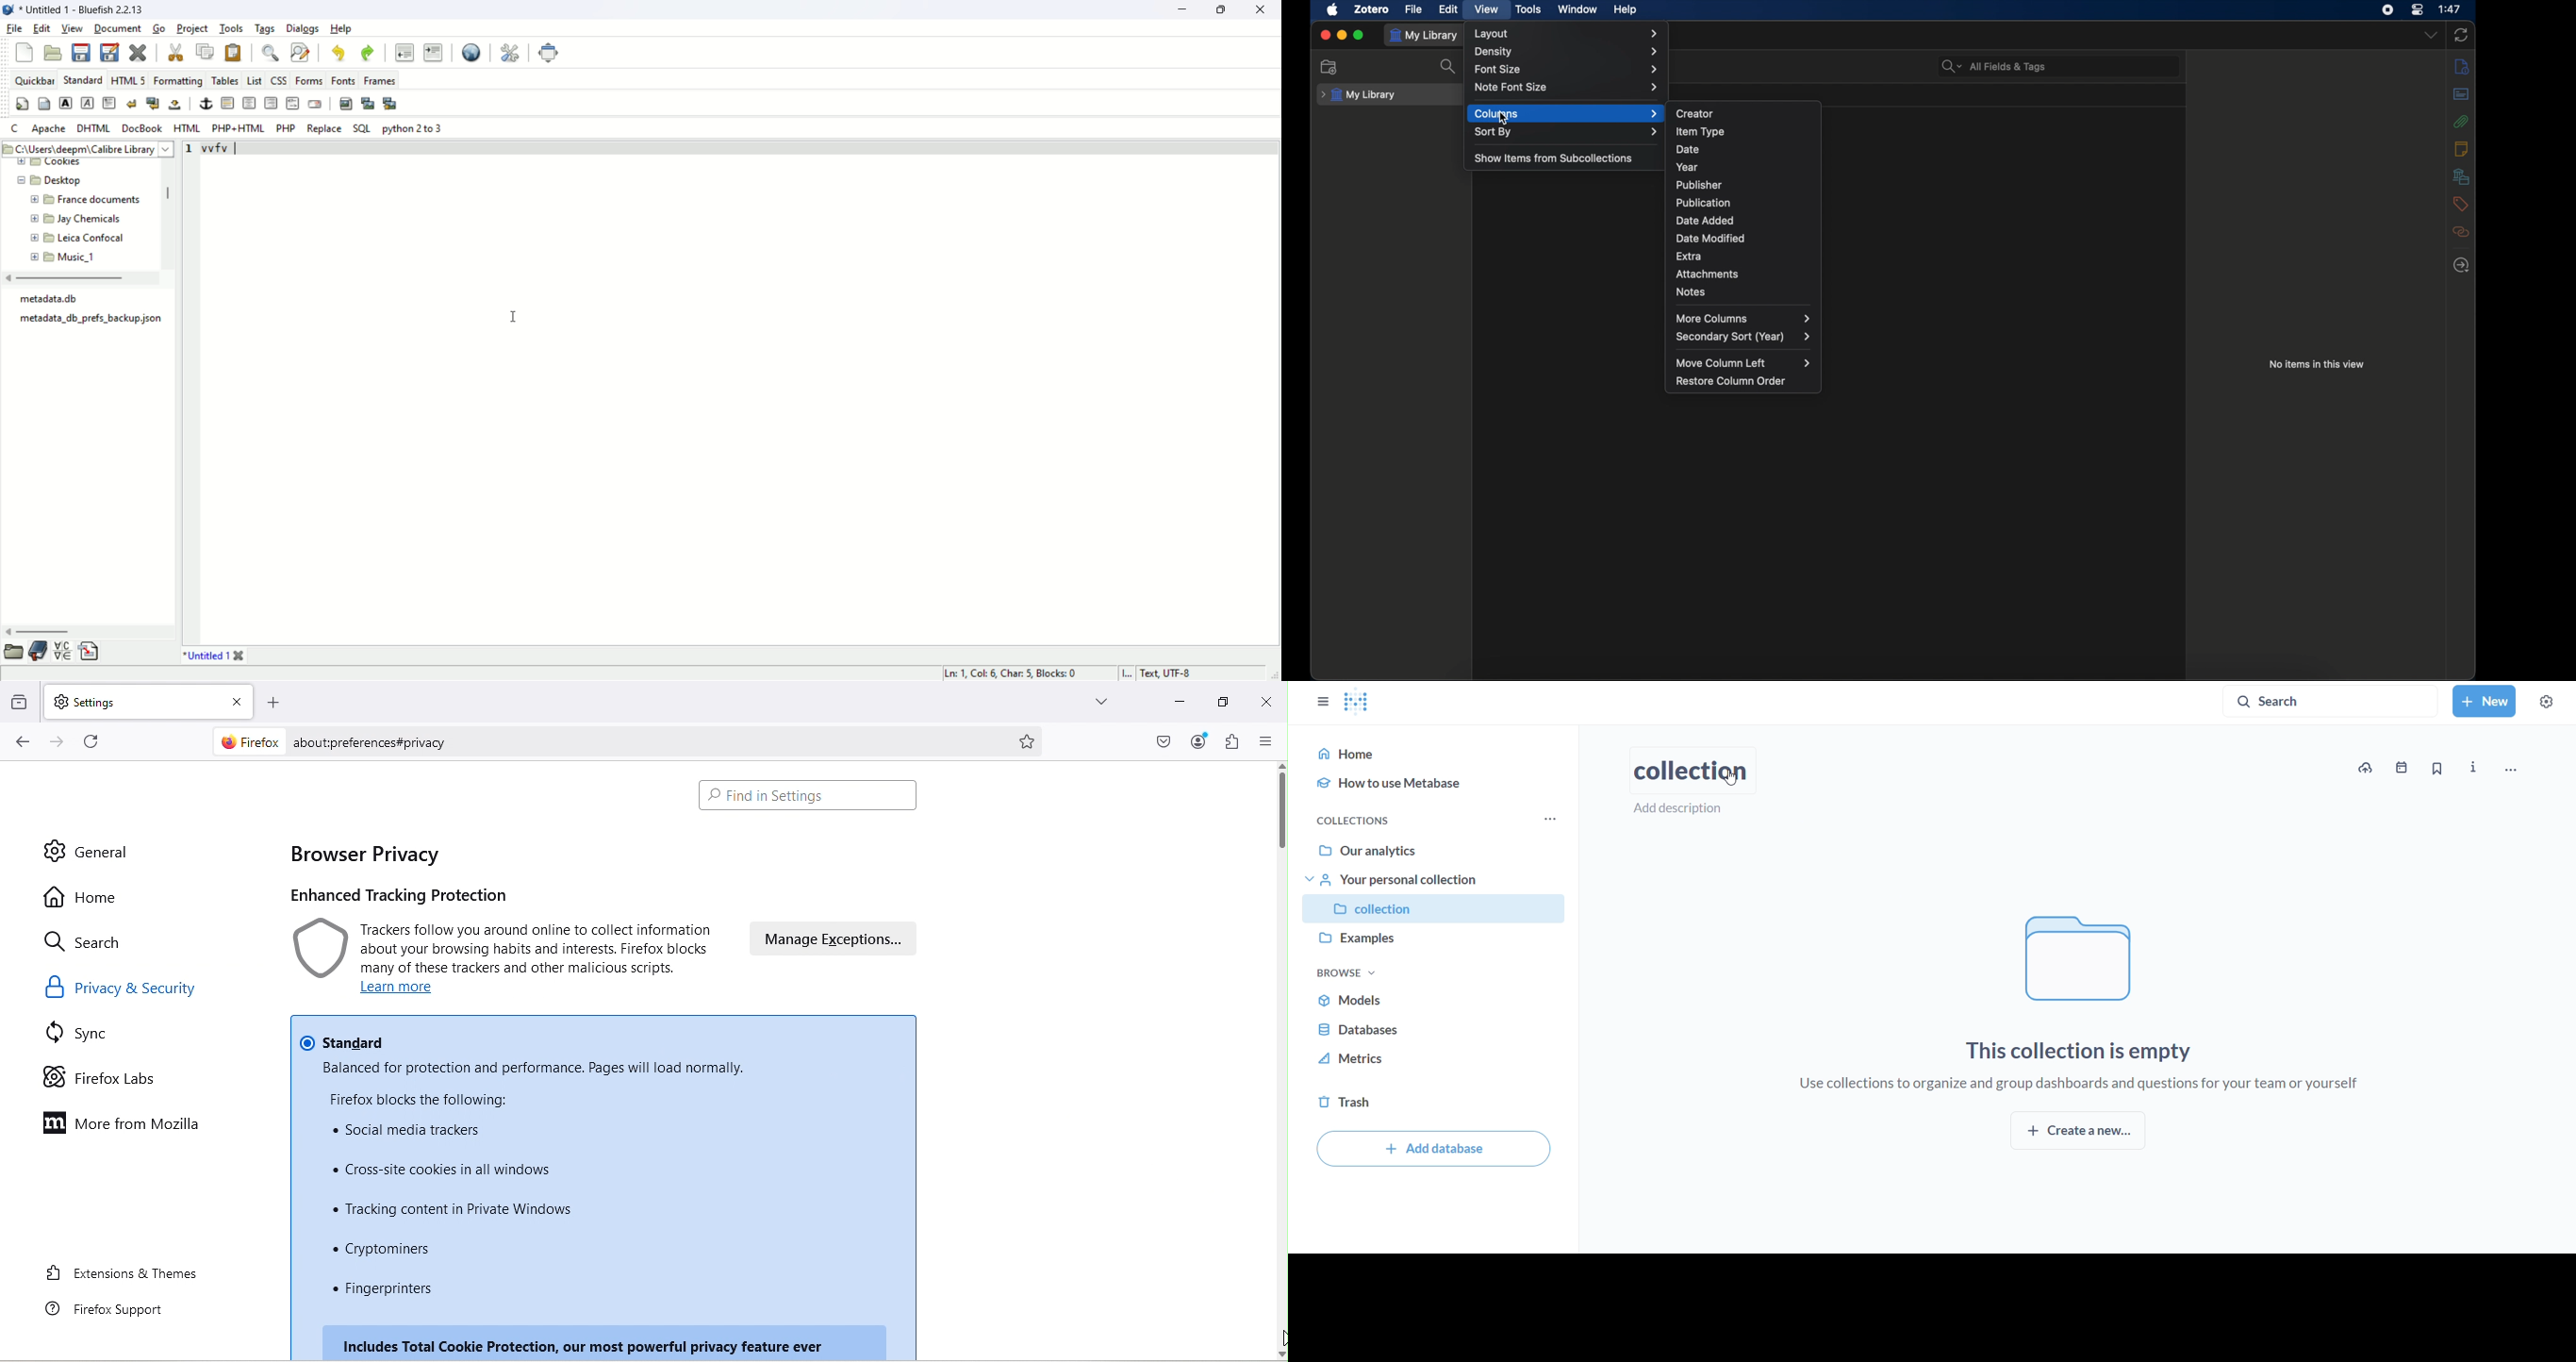 The image size is (2576, 1372). I want to click on More from Mozilla, so click(124, 1124).